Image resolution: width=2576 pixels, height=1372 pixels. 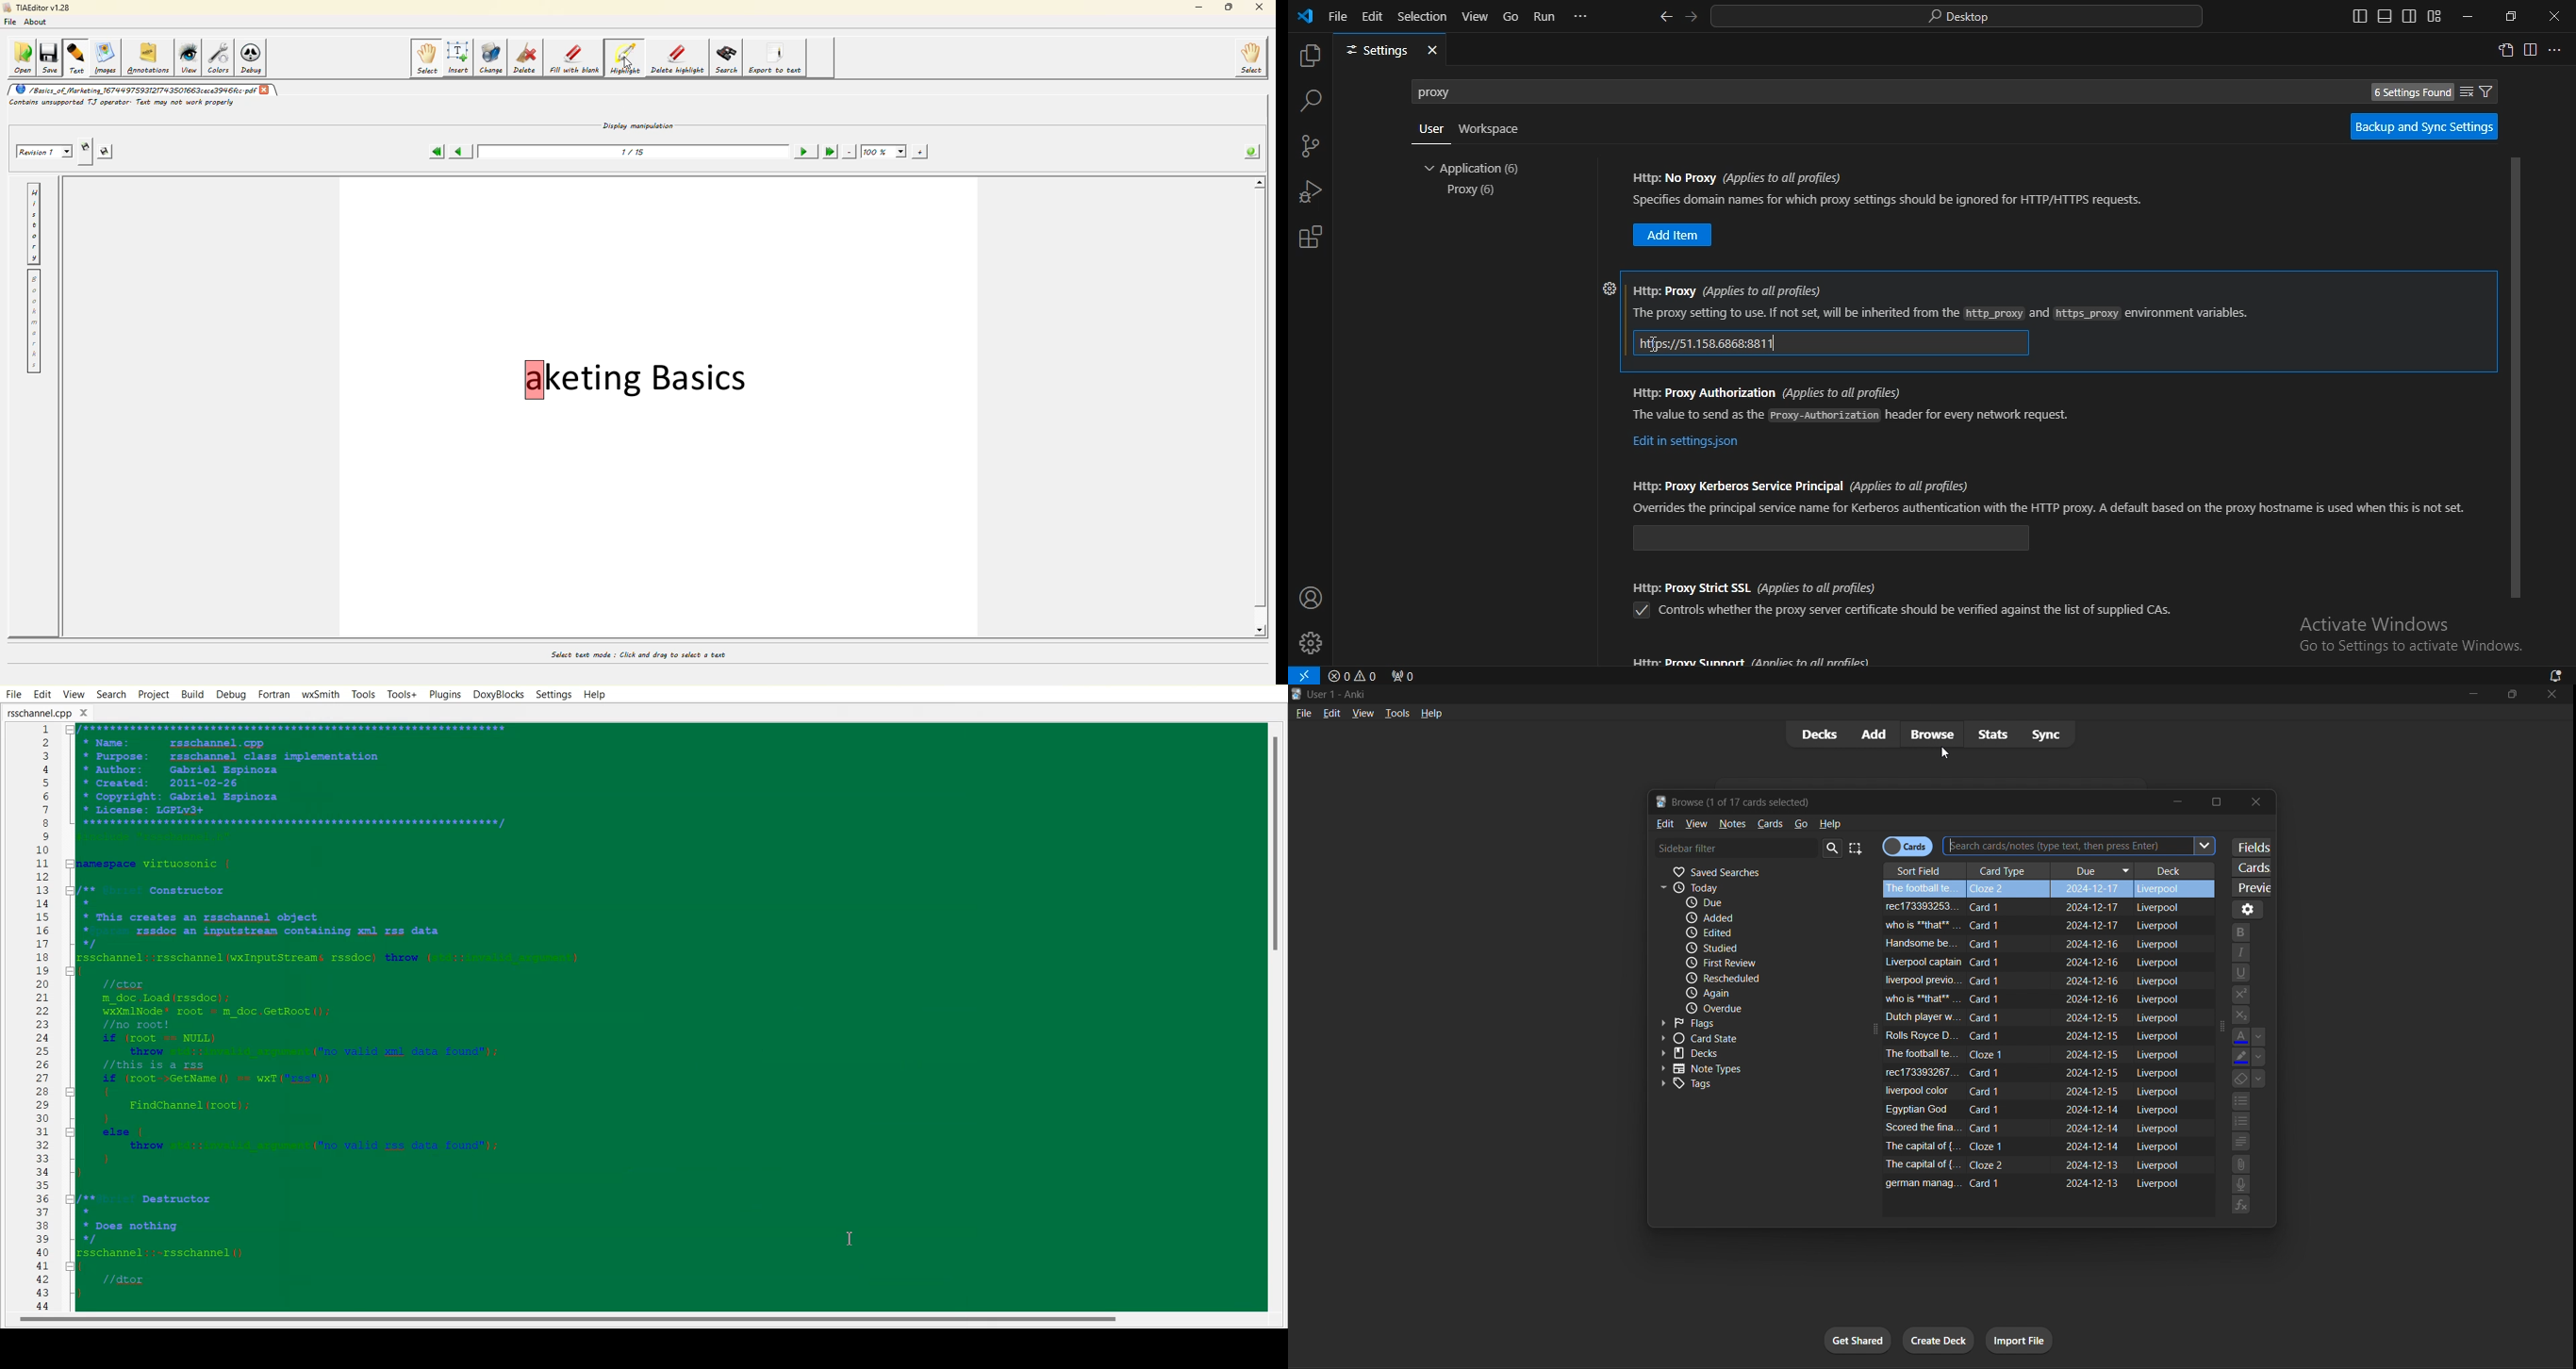 What do you see at coordinates (274, 695) in the screenshot?
I see `Fortran` at bounding box center [274, 695].